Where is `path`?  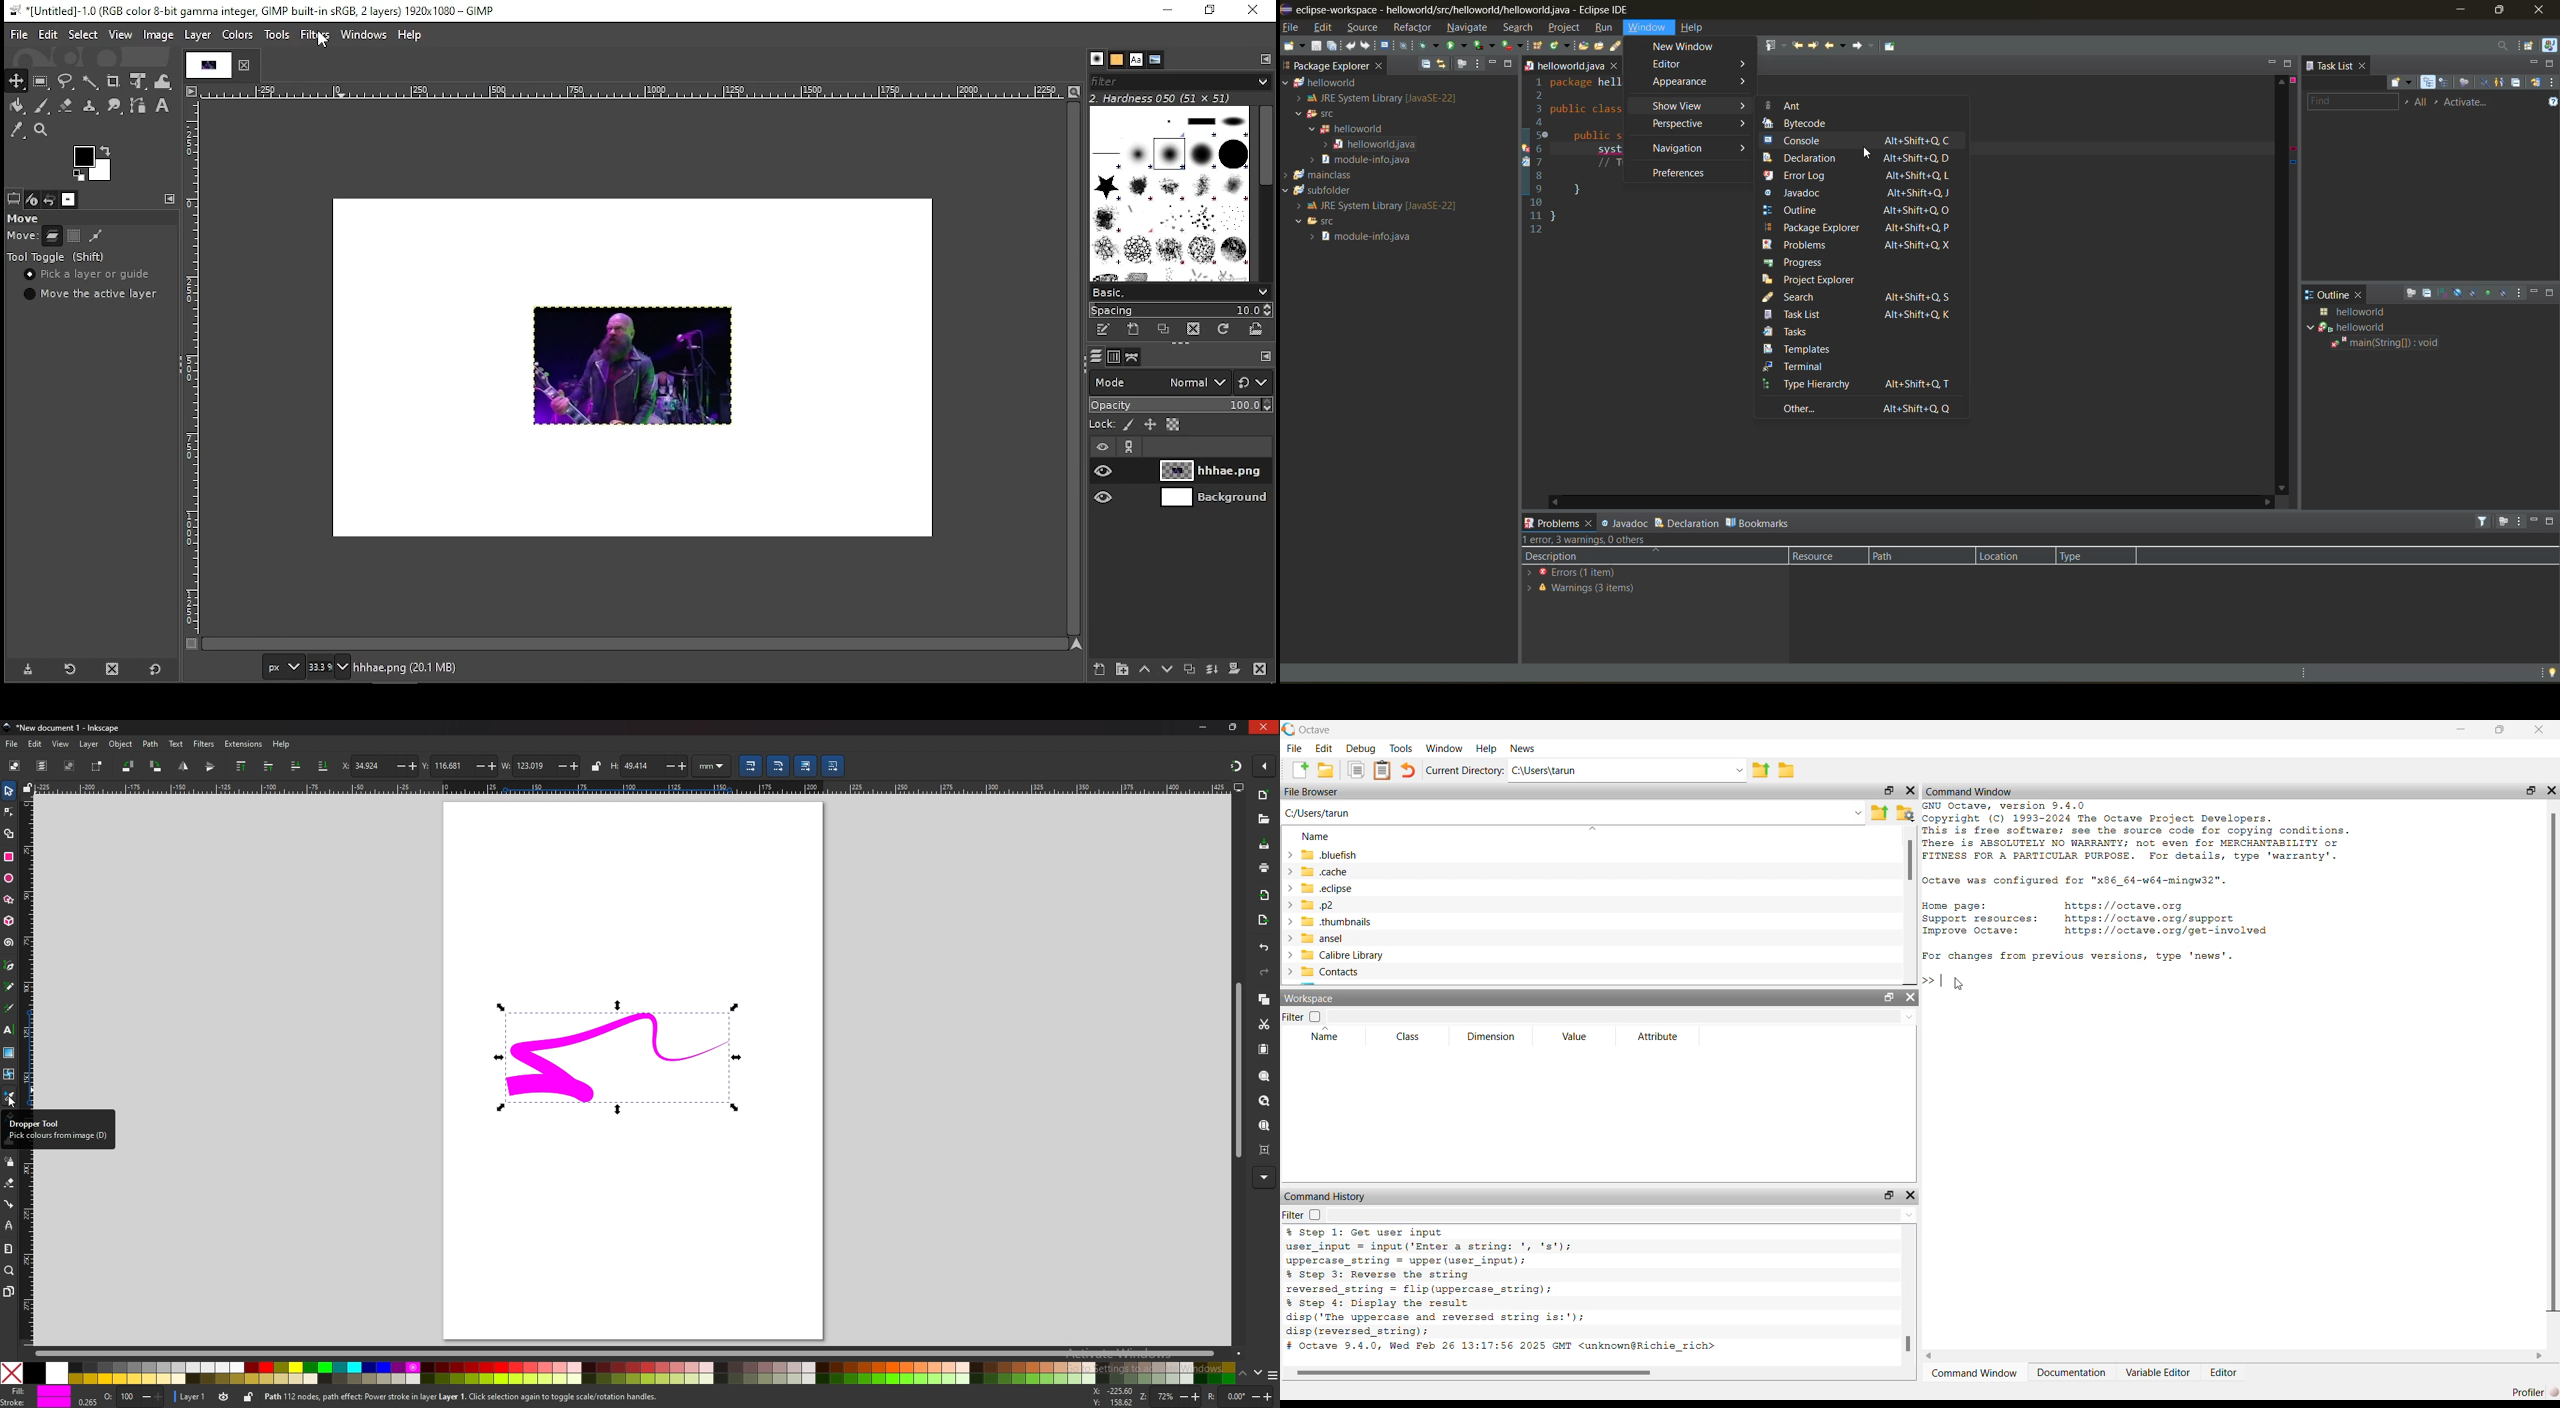 path is located at coordinates (1911, 557).